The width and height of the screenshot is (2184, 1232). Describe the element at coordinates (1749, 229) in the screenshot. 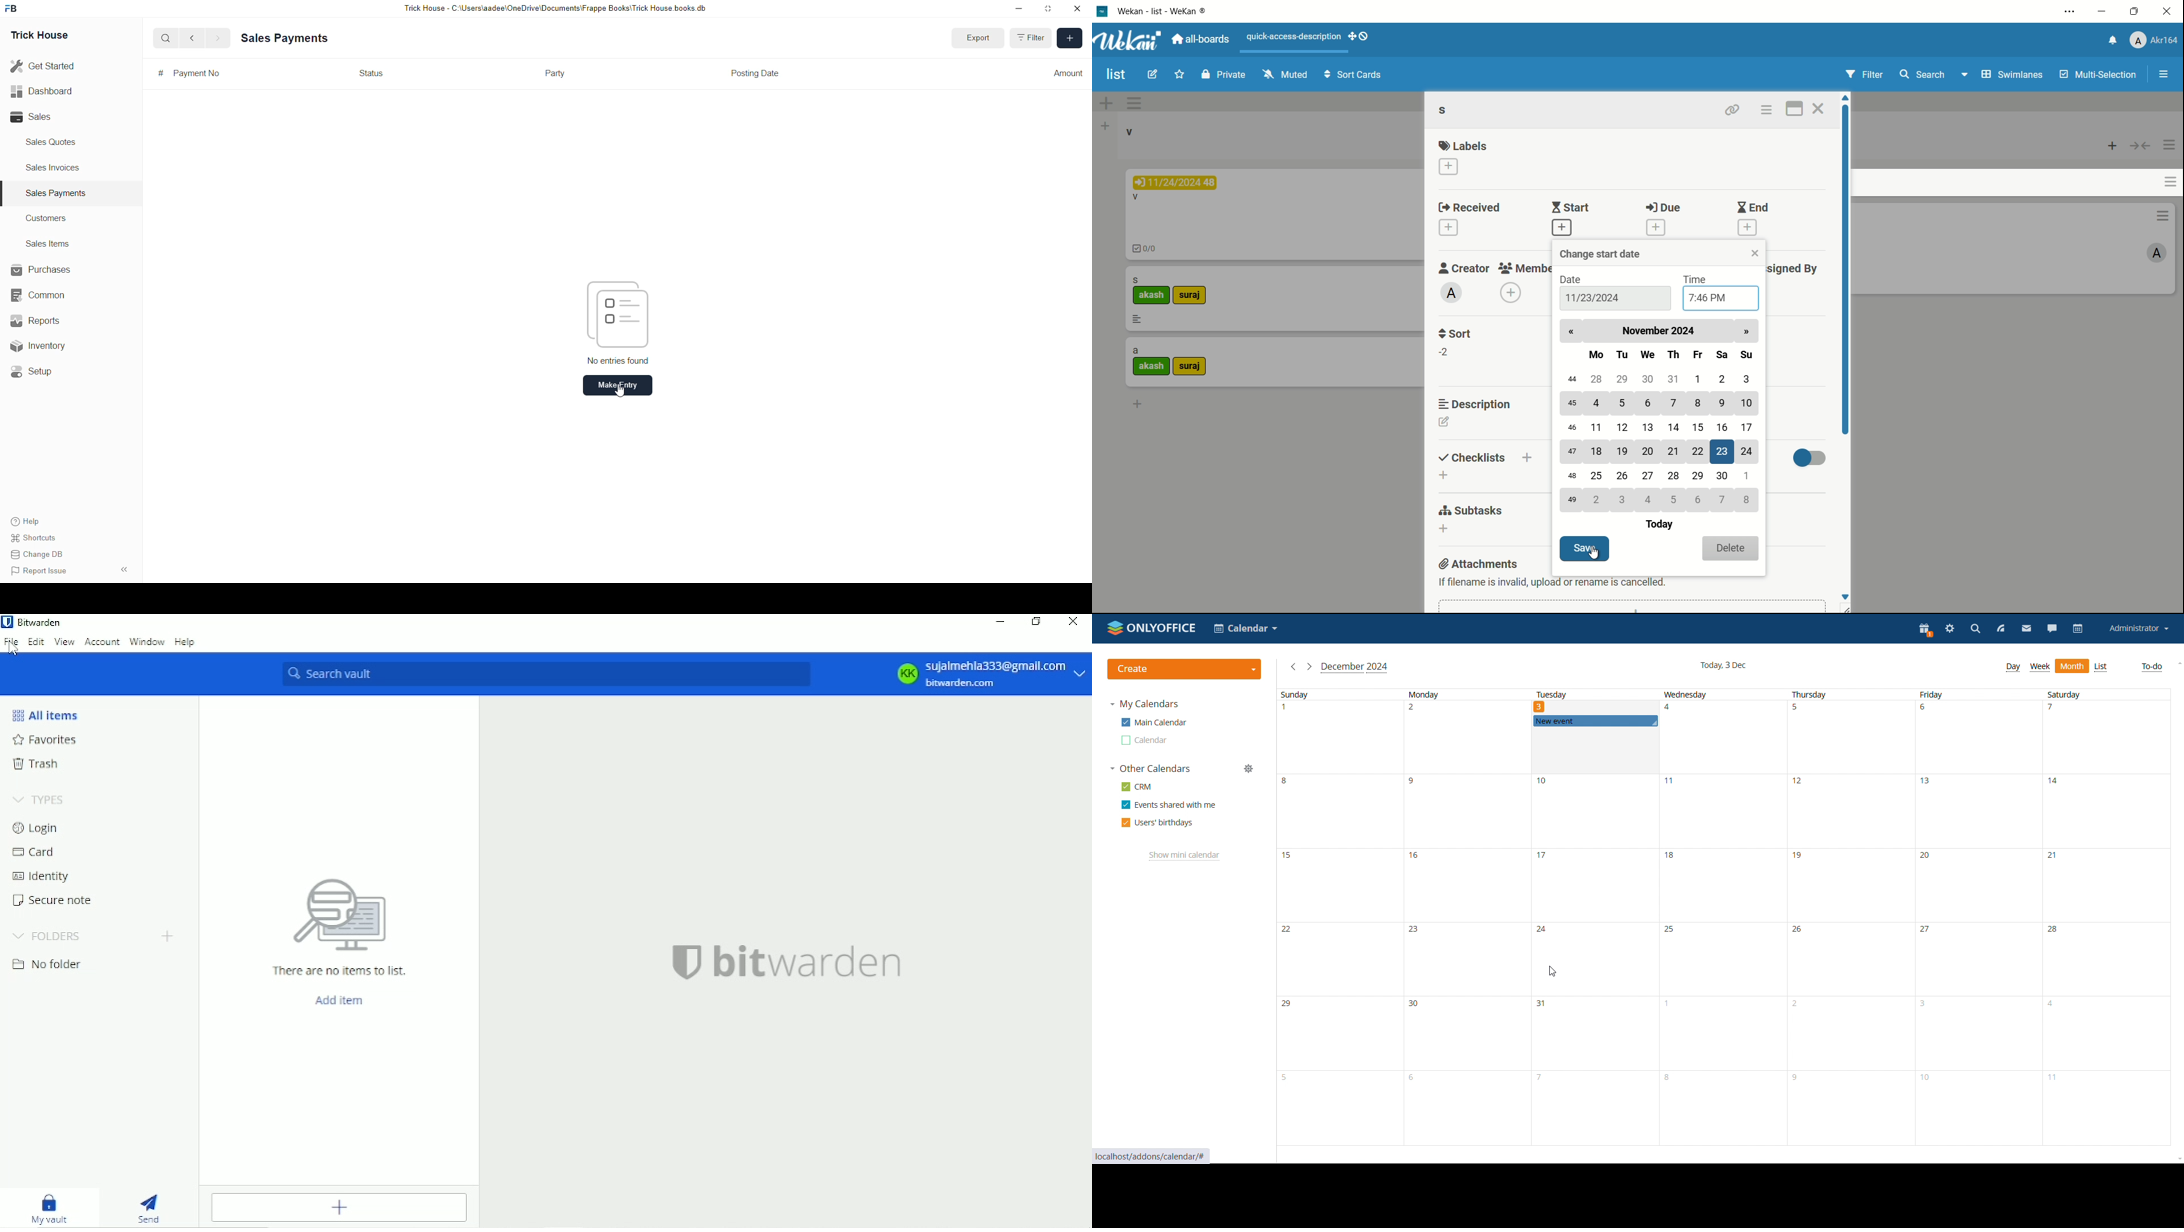

I see `add end date` at that location.